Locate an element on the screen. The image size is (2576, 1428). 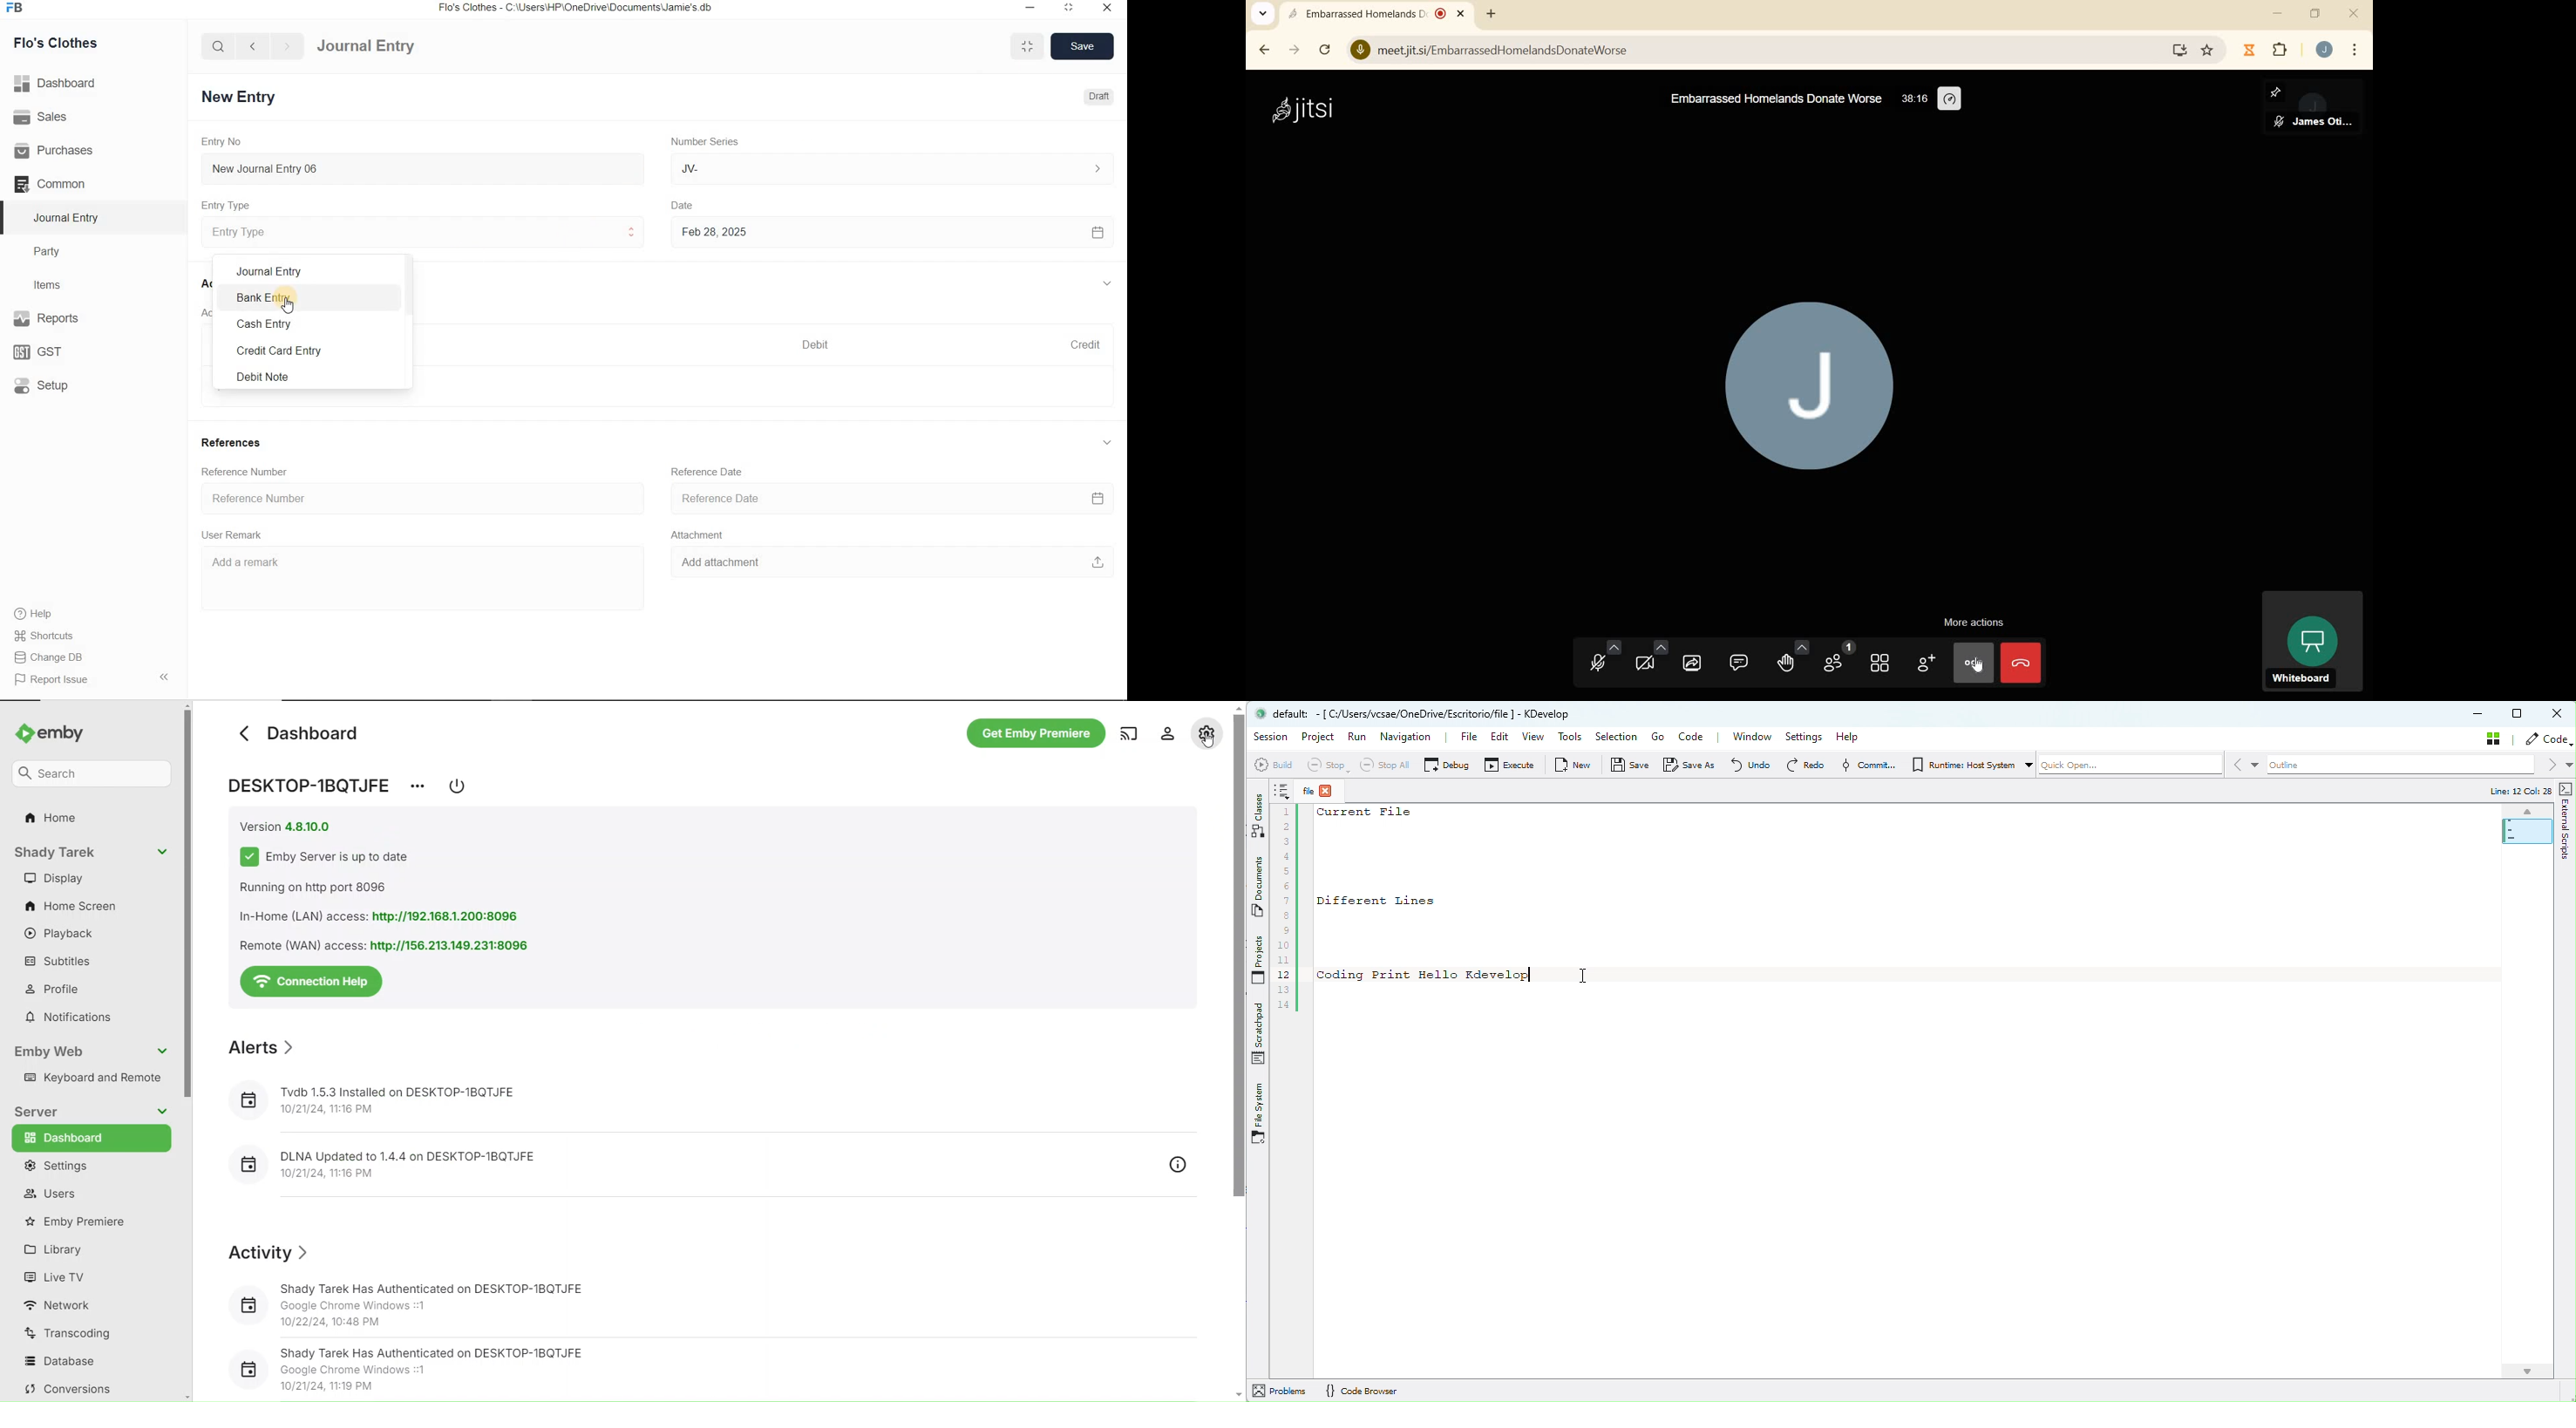
forward is located at coordinates (288, 46).